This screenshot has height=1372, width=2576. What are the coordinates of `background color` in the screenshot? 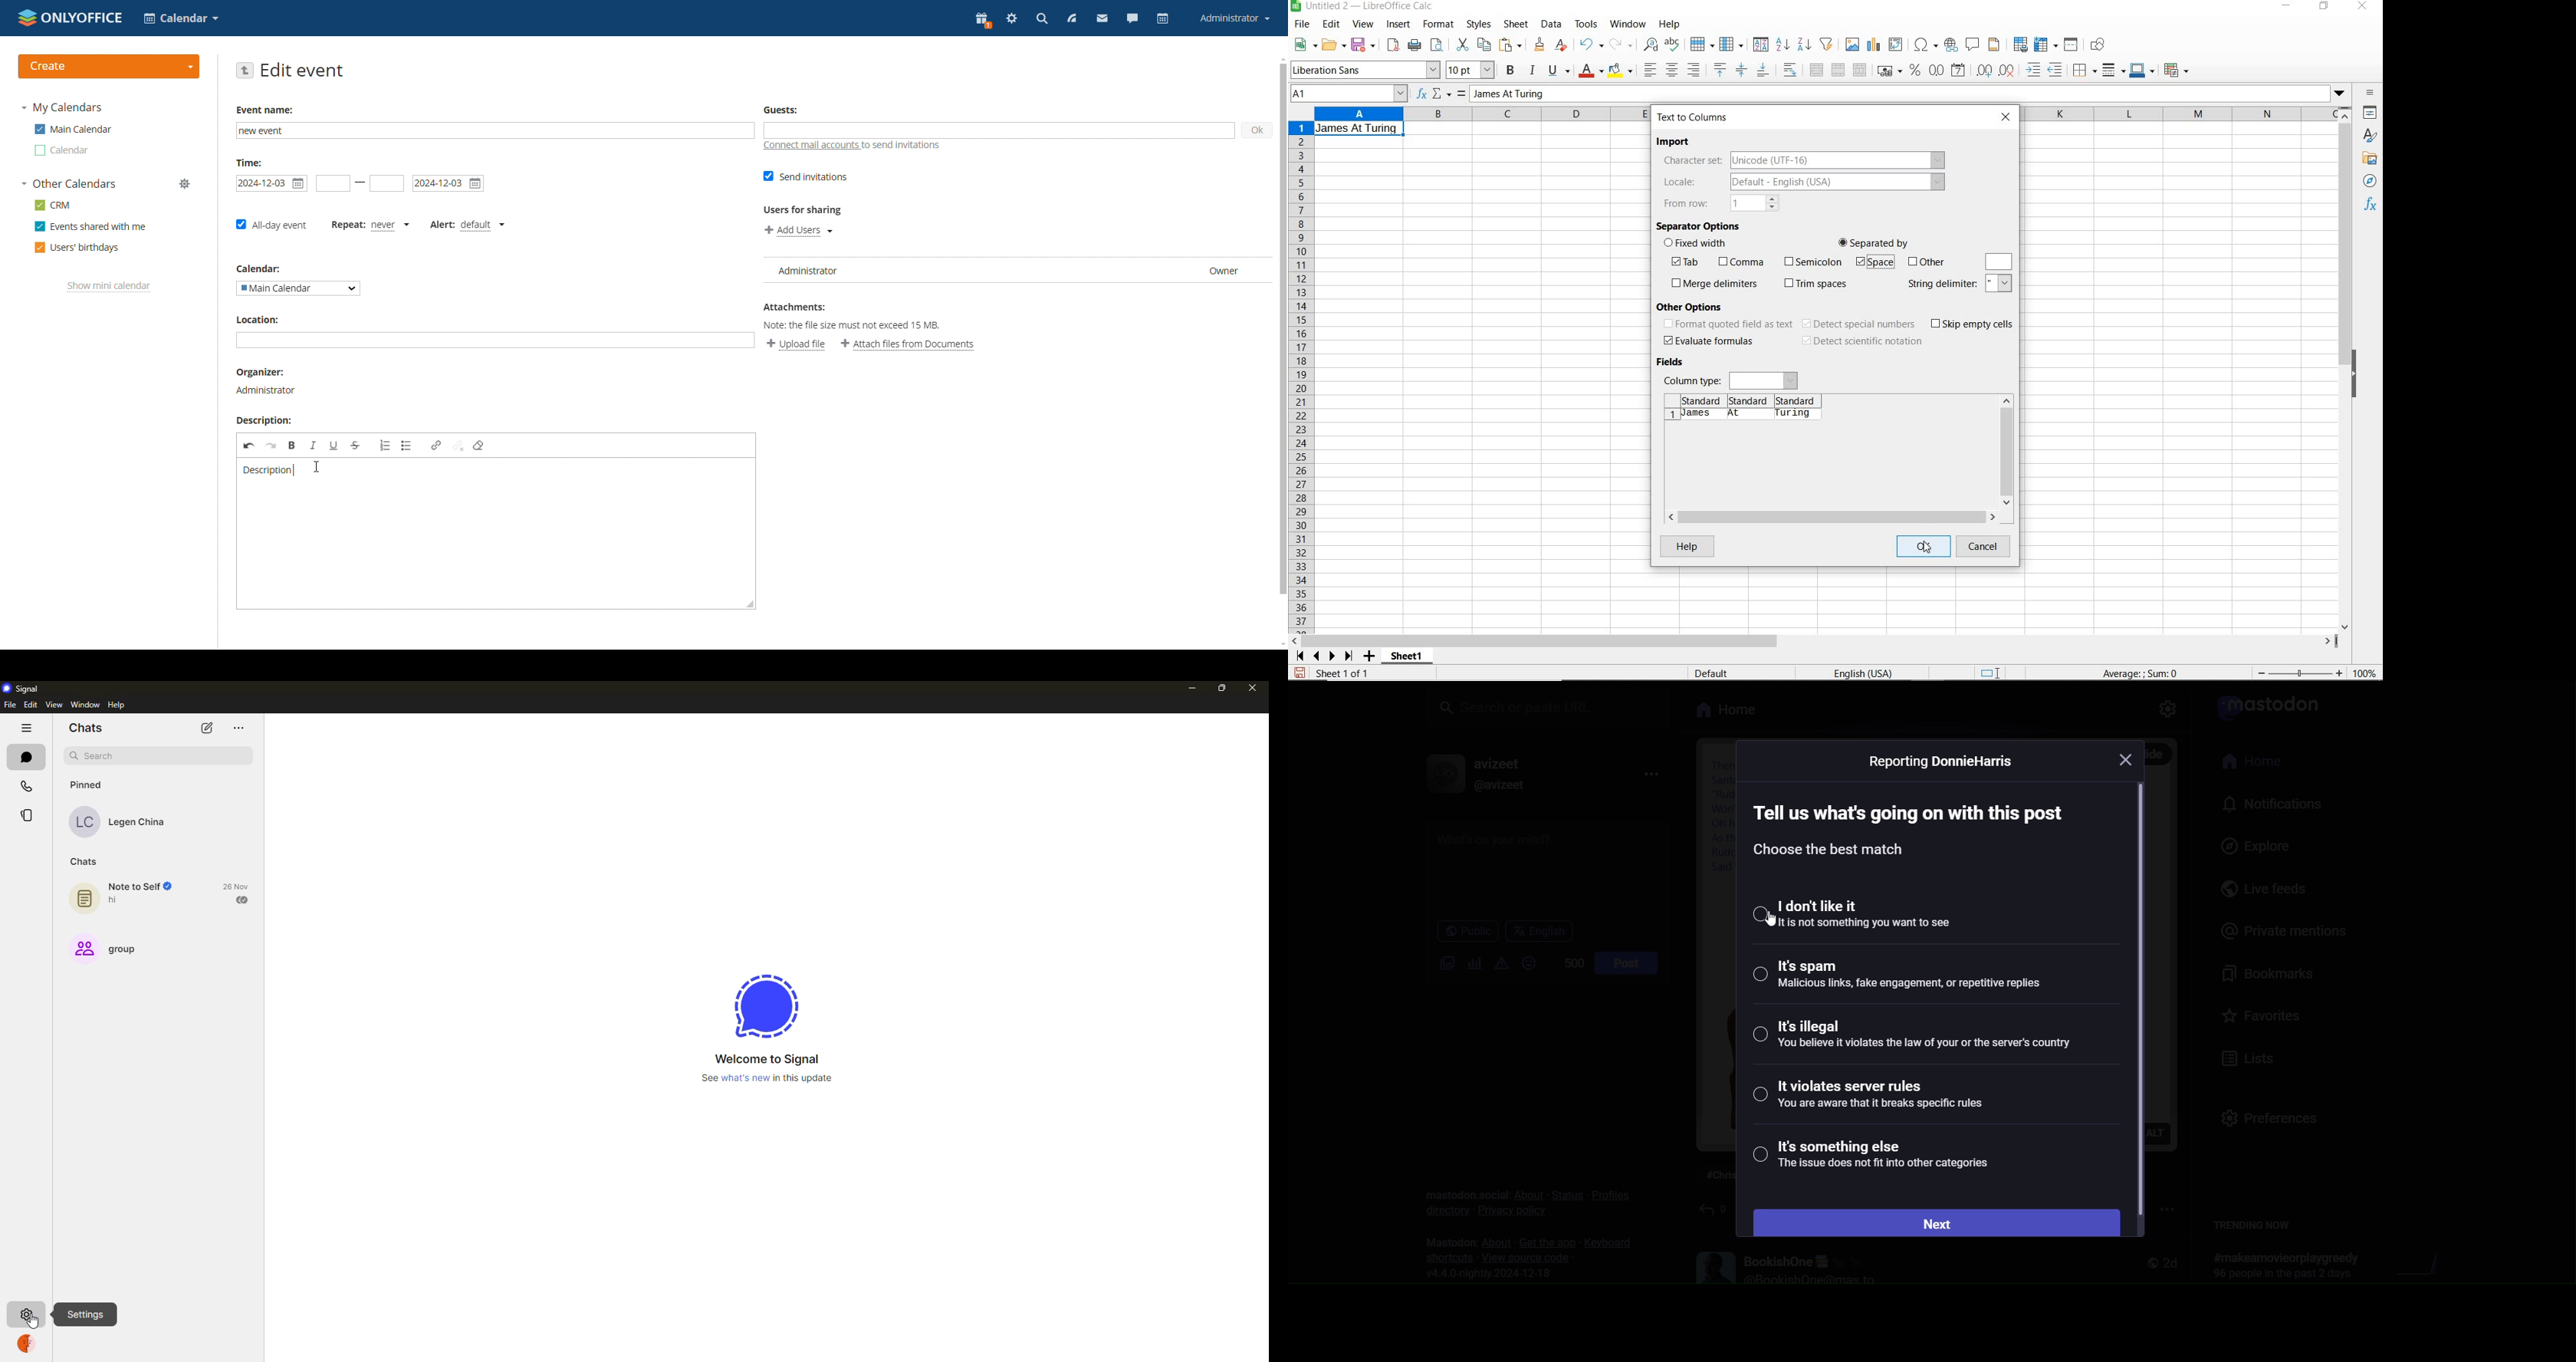 It's located at (1621, 70).